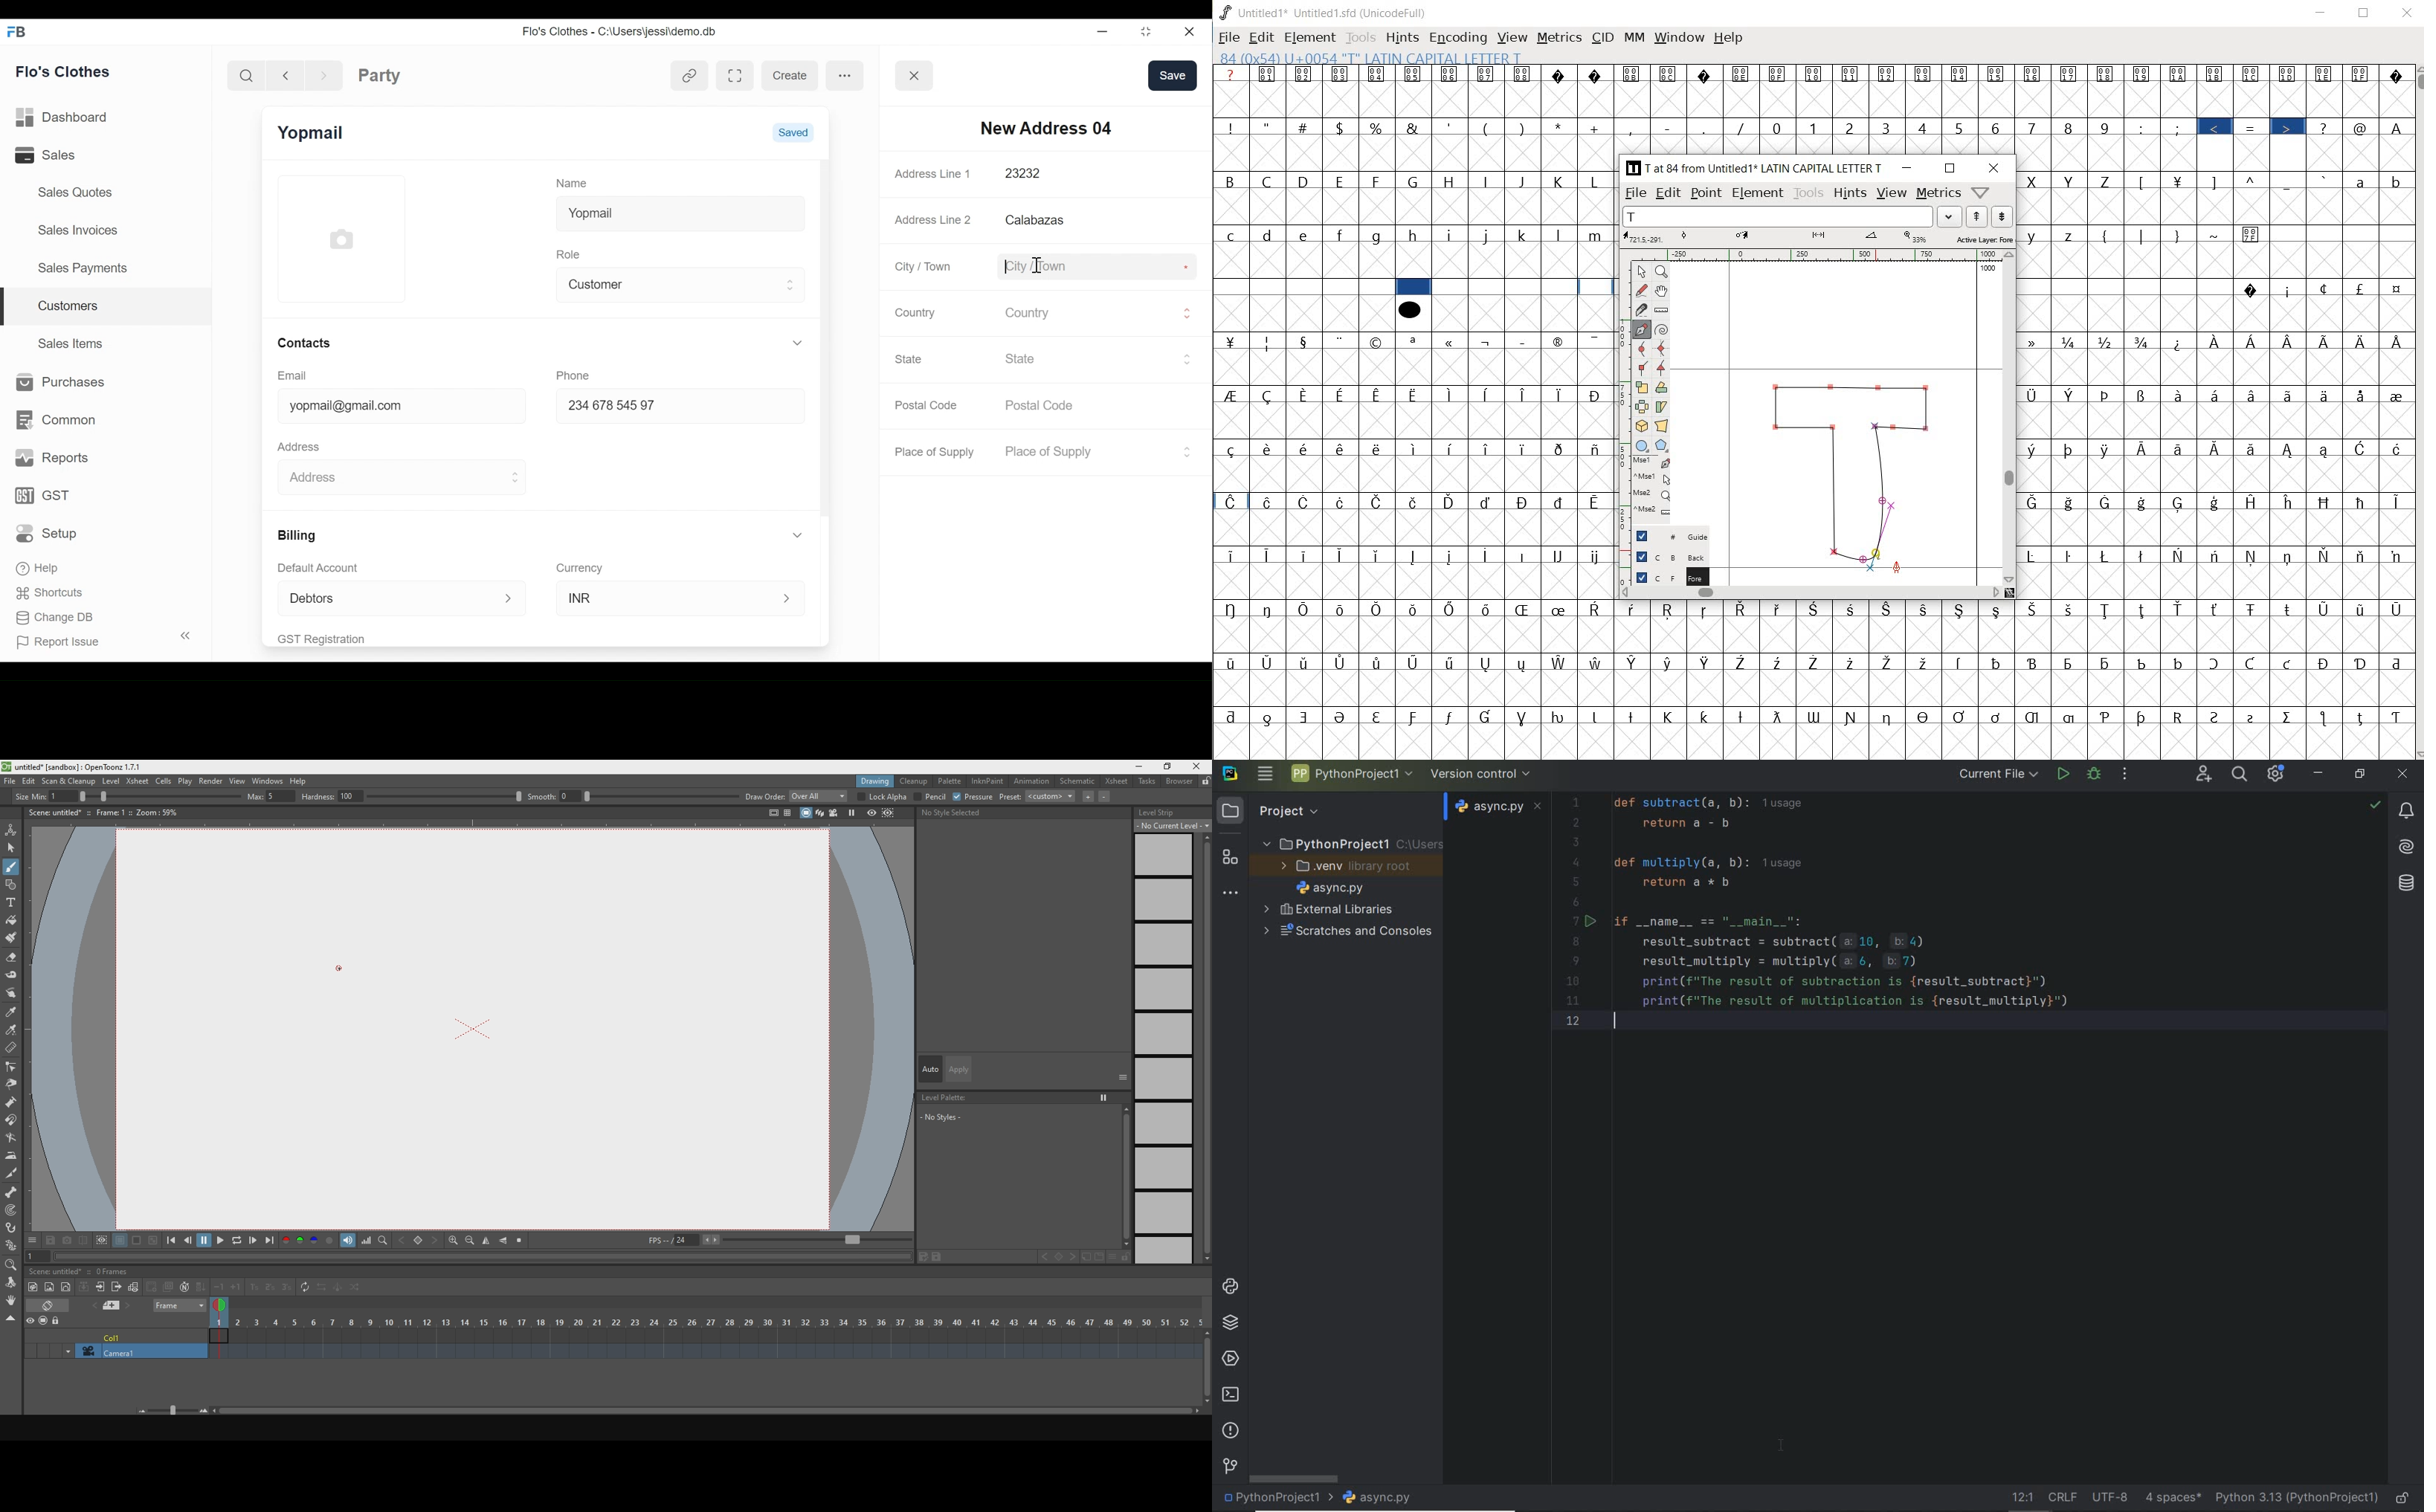 The height and width of the screenshot is (1512, 2436). I want to click on City / Town, so click(924, 267).